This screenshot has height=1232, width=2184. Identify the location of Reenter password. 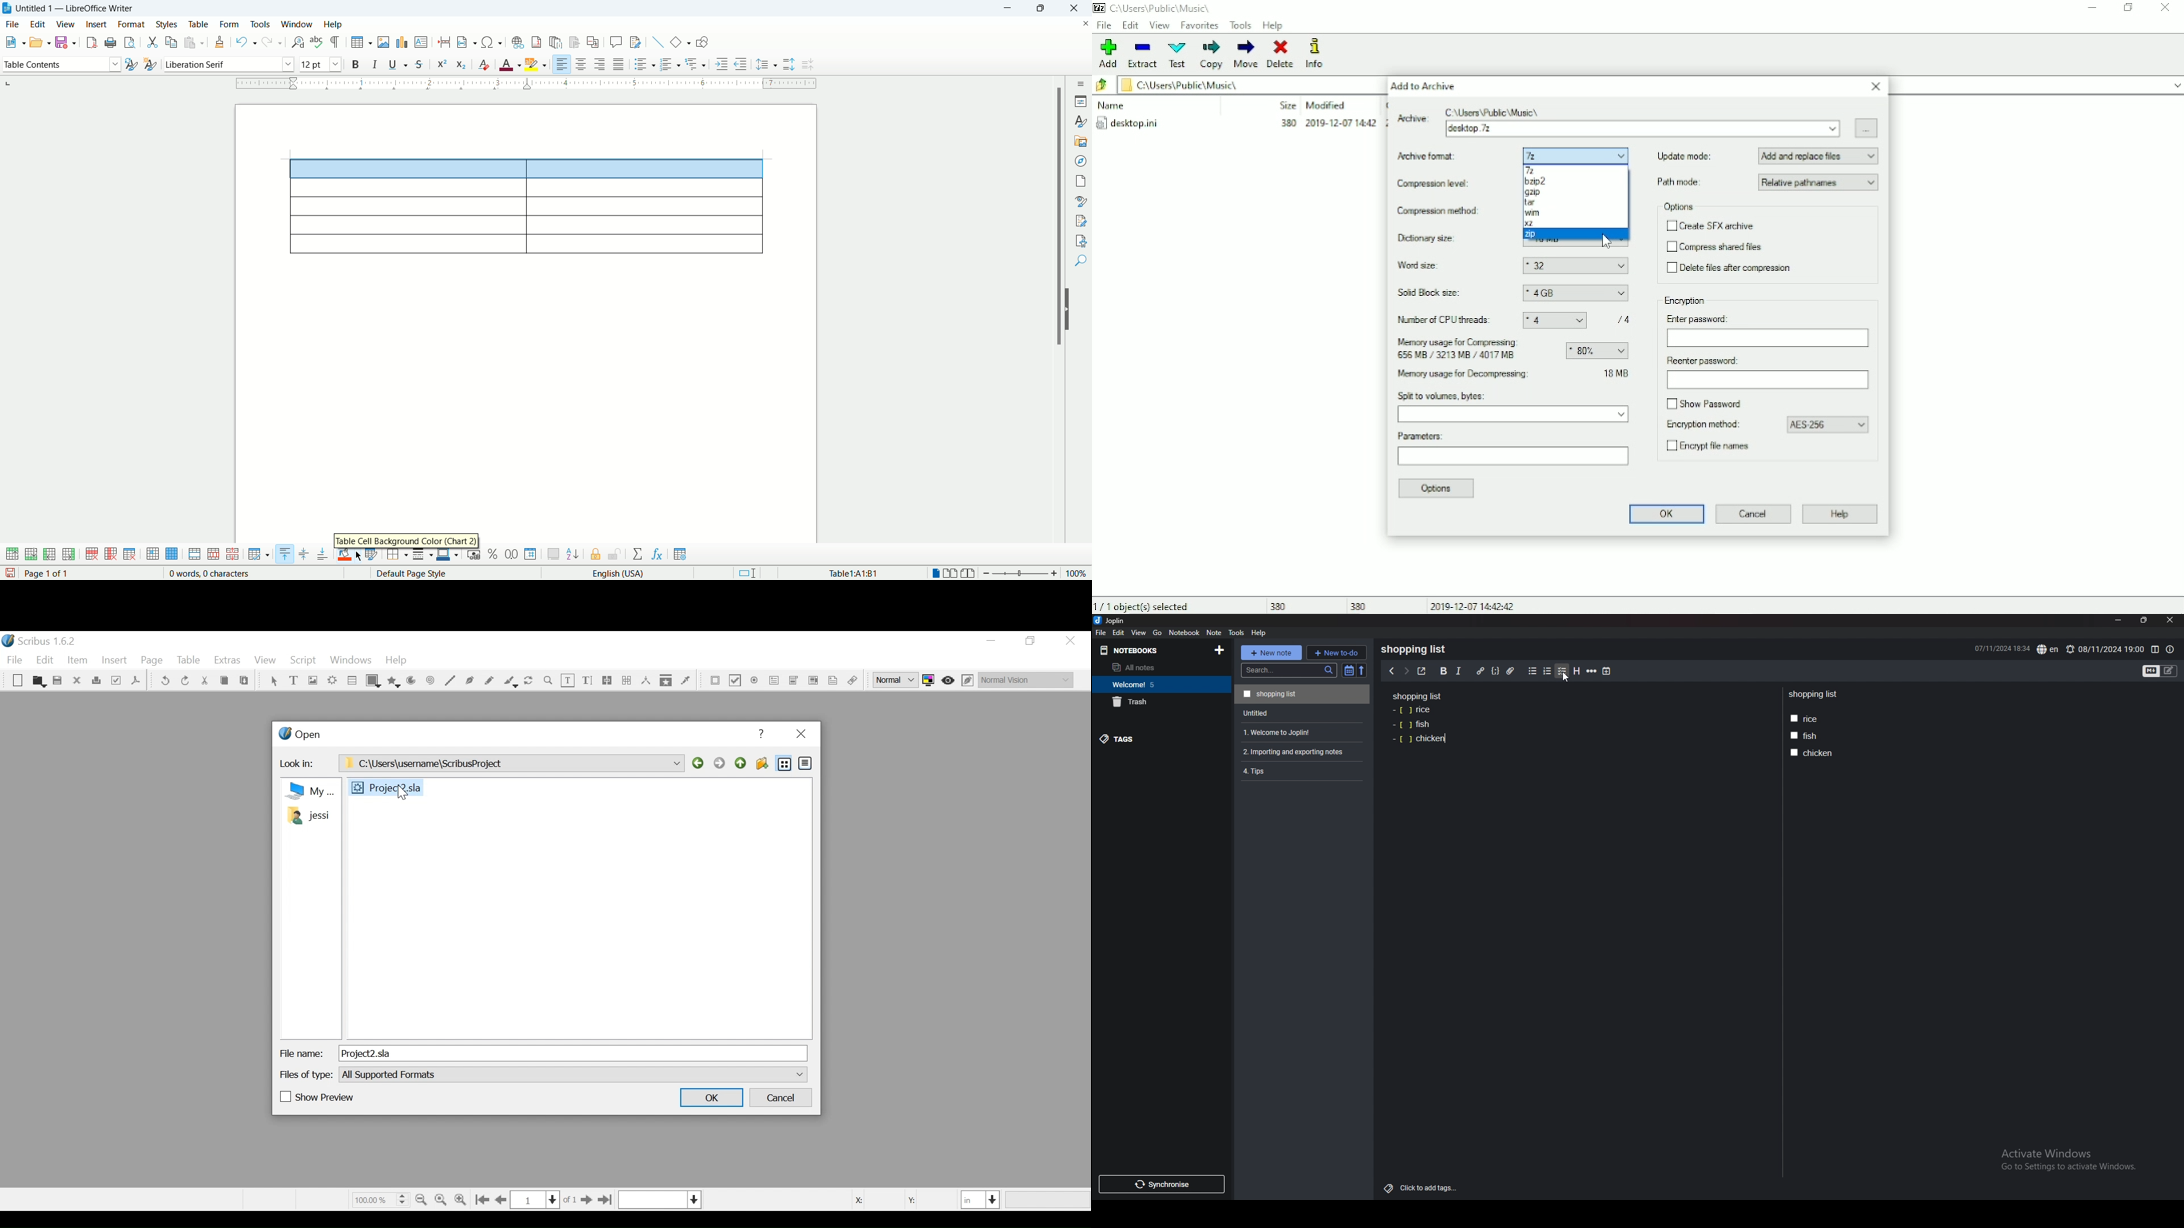
(1767, 373).